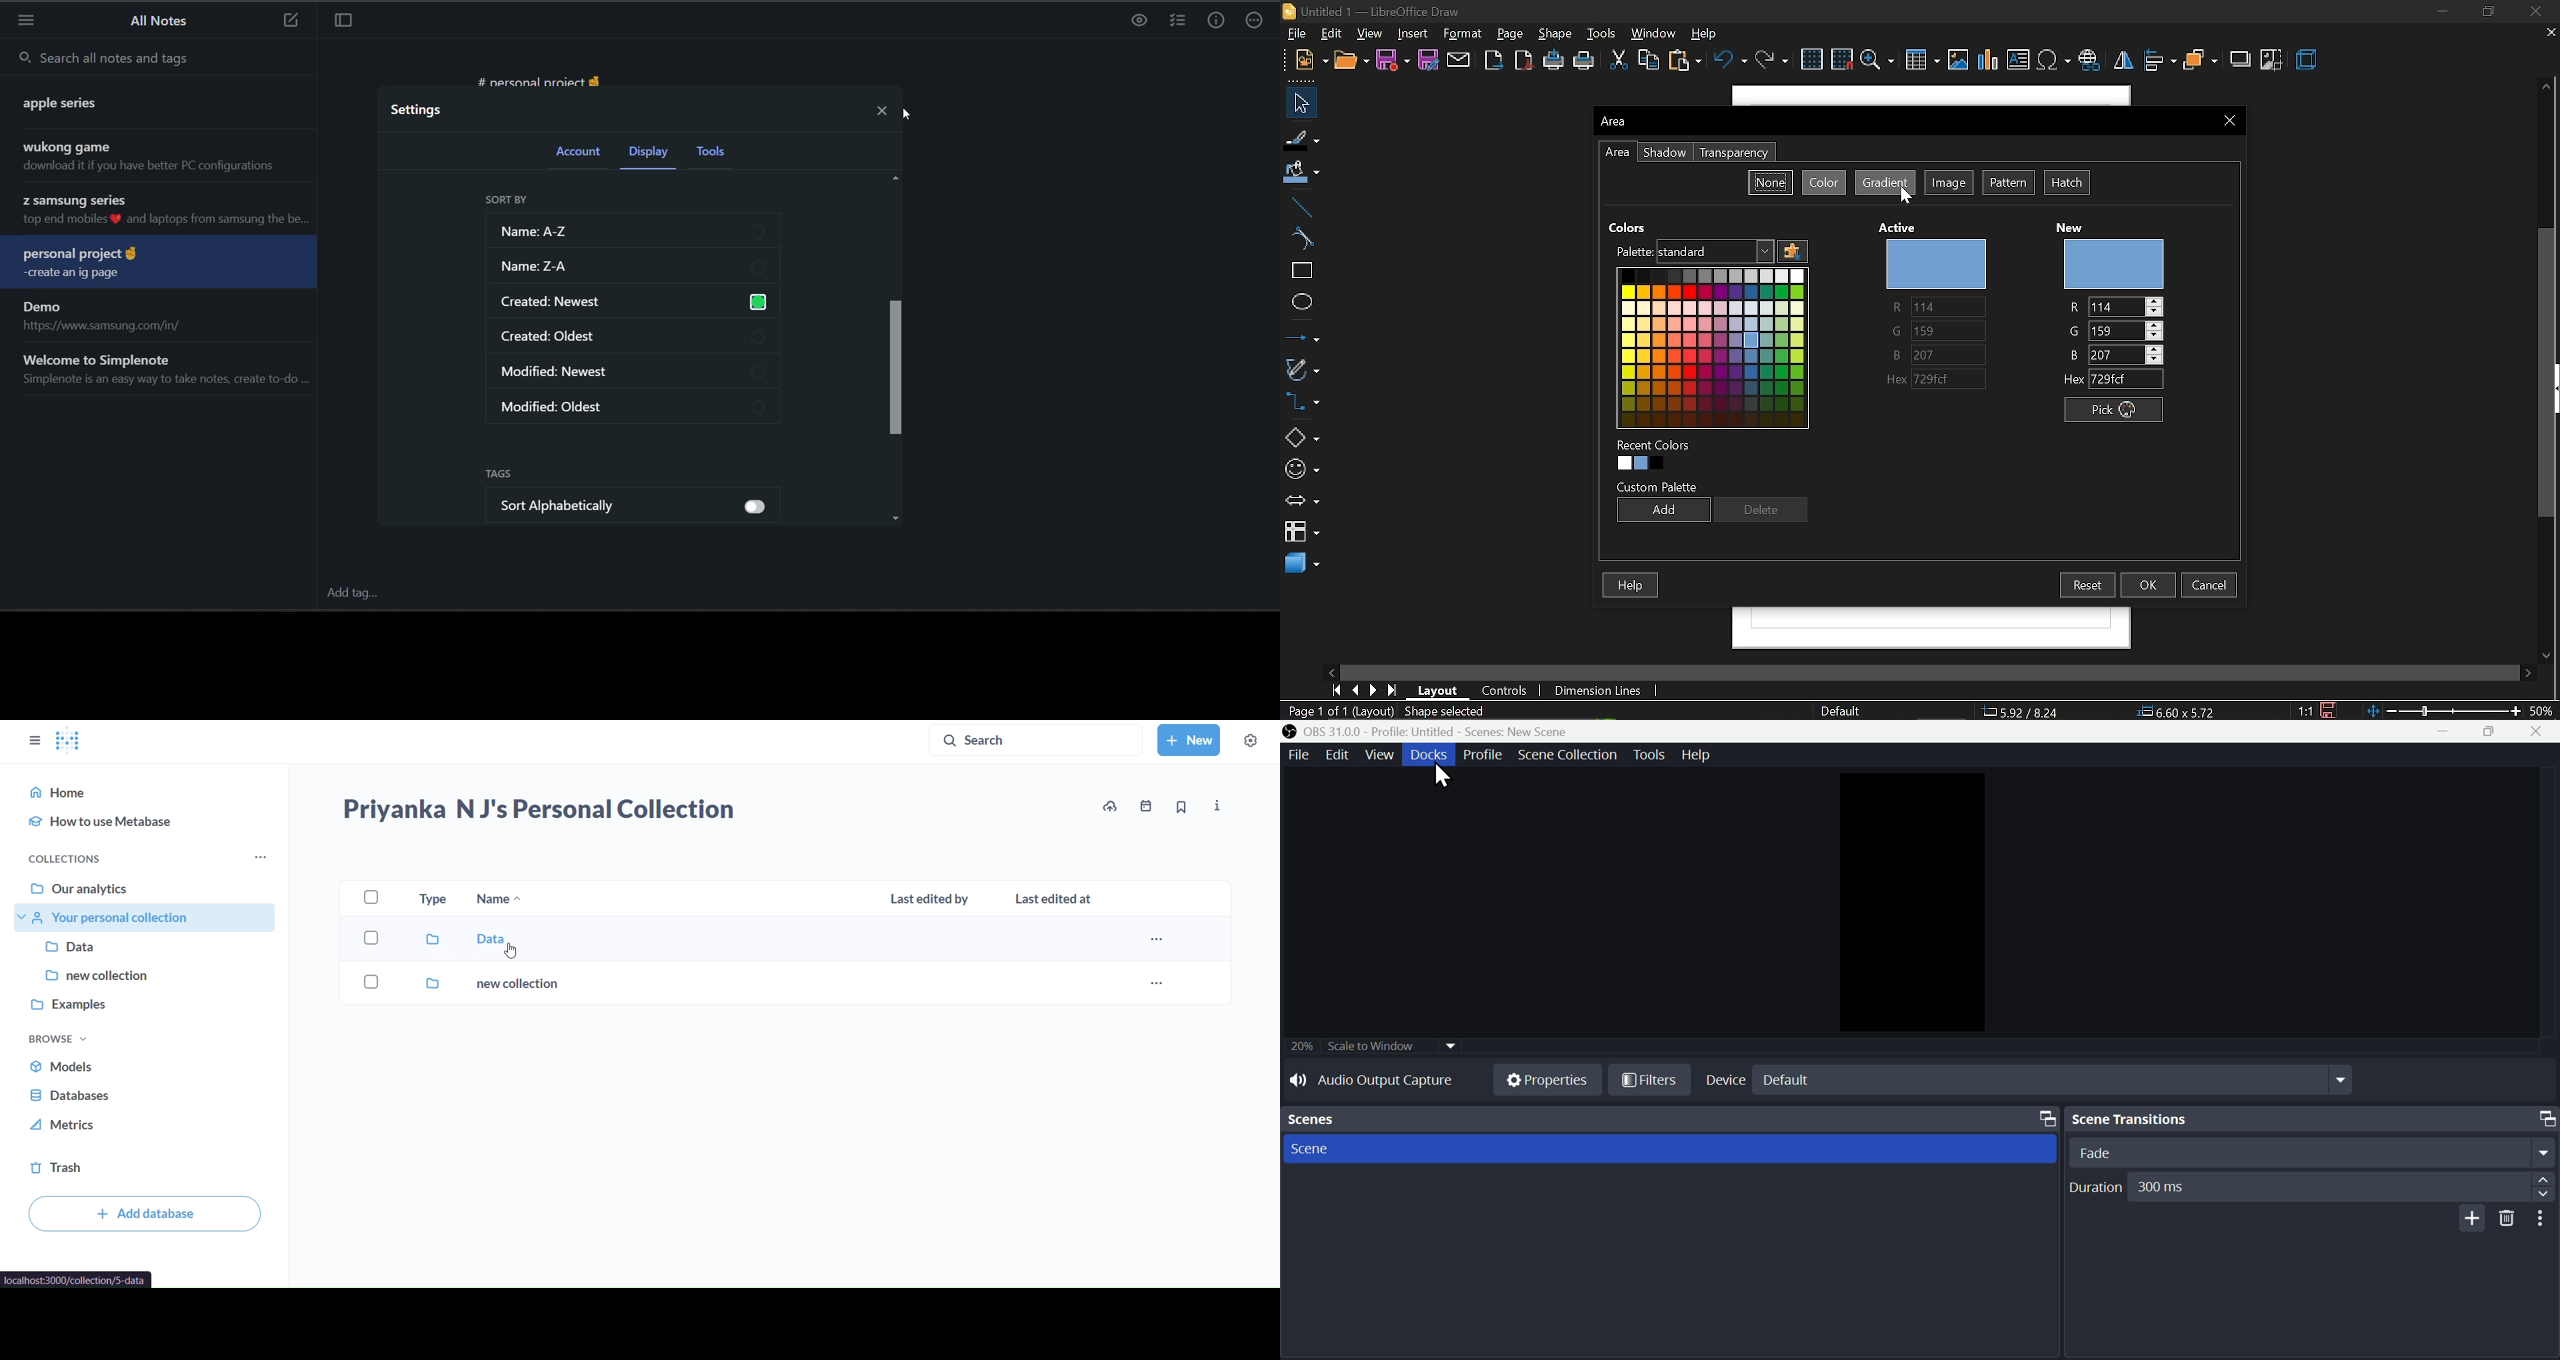  What do you see at coordinates (2312, 1153) in the screenshot?
I see `Fade` at bounding box center [2312, 1153].